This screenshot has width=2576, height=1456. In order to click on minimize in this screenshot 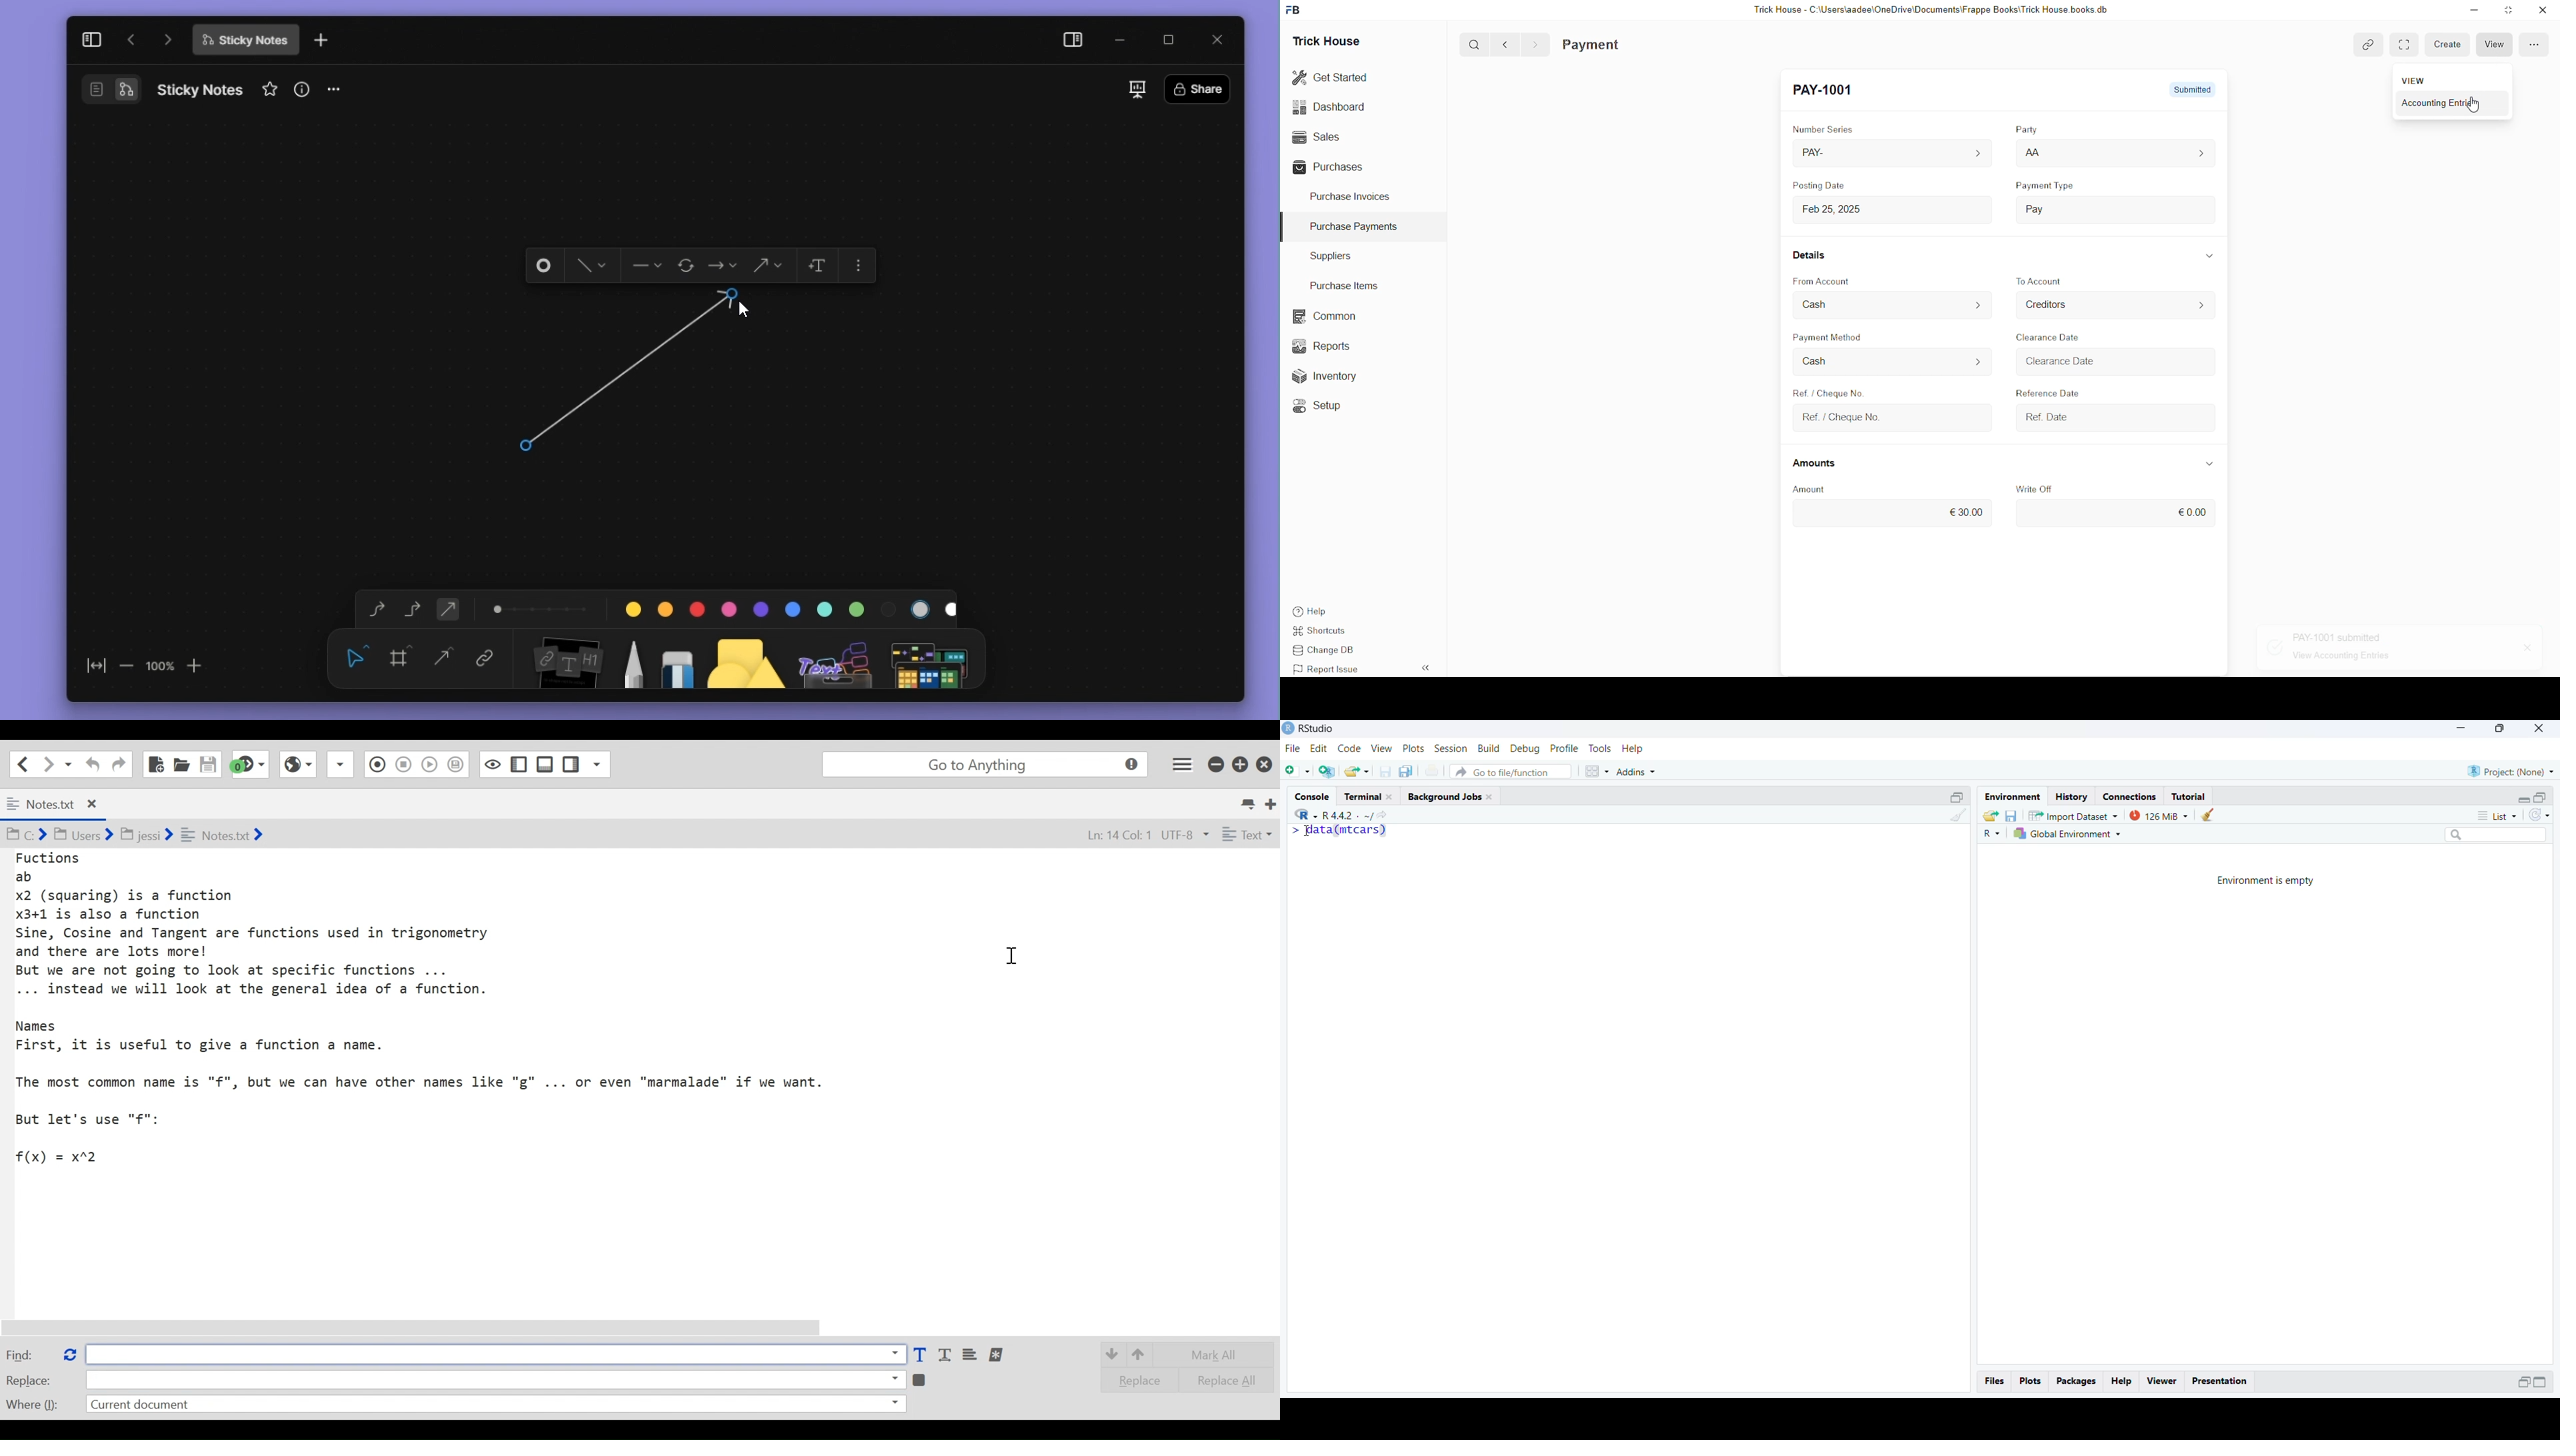, I will do `click(2539, 1383)`.